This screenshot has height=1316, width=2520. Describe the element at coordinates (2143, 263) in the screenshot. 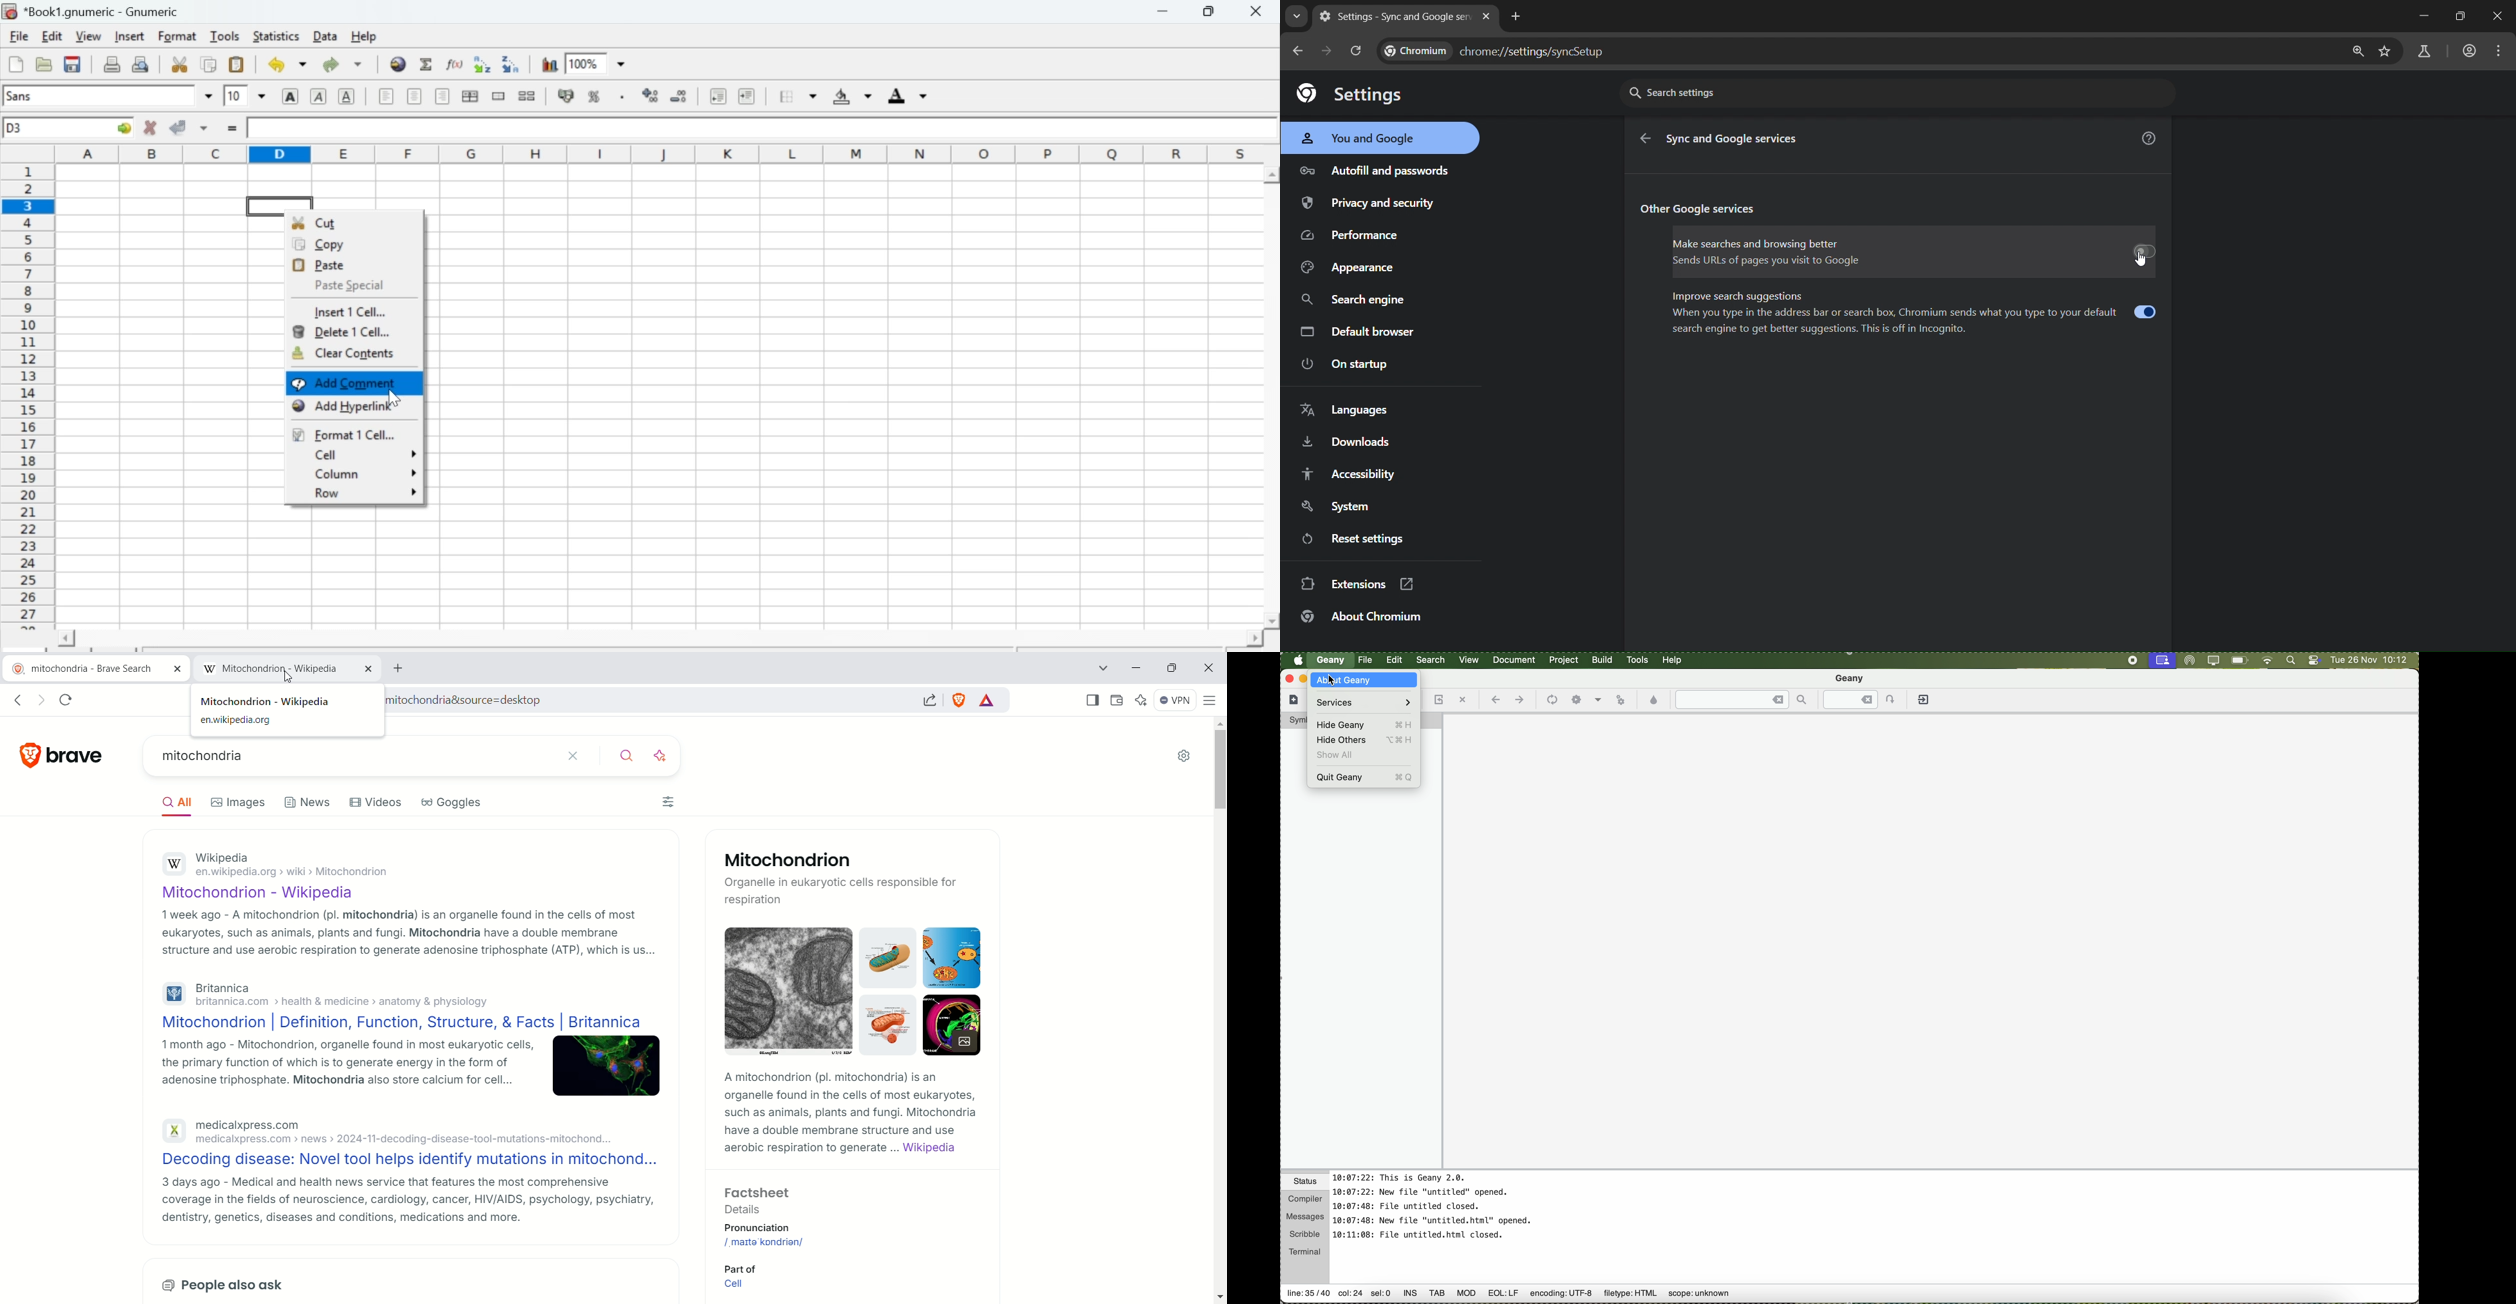

I see `cursor` at that location.